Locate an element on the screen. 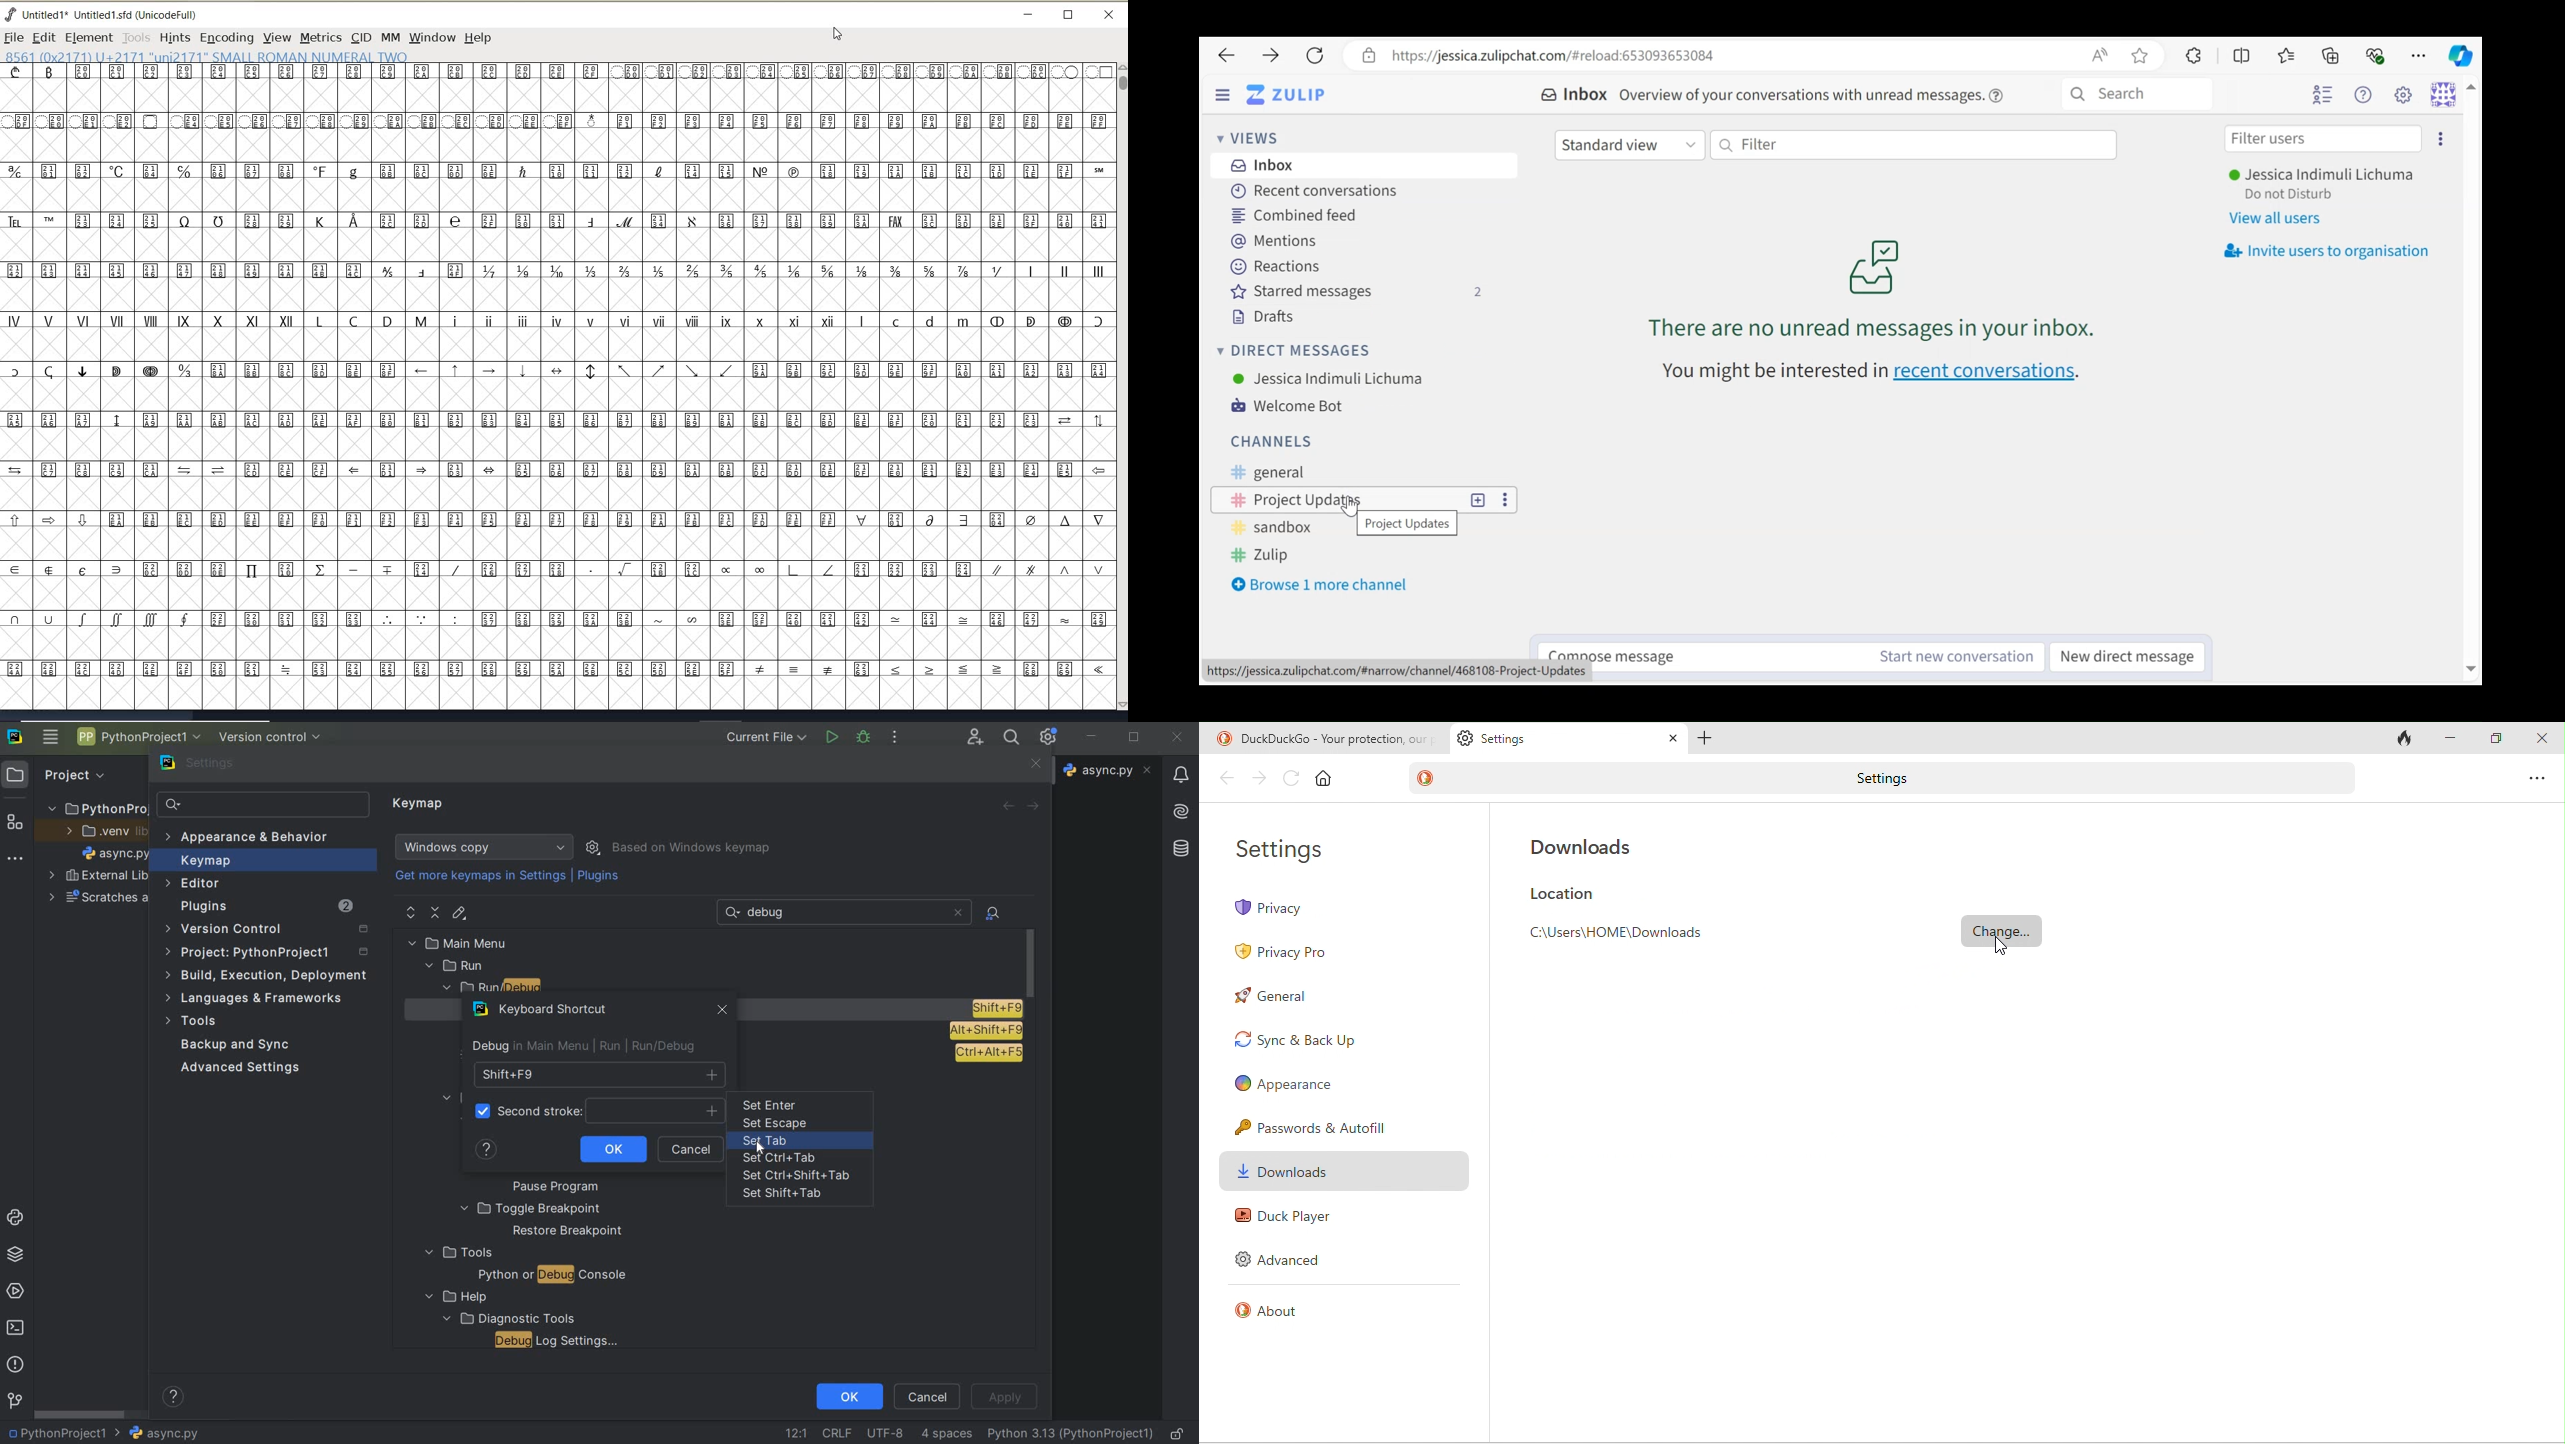  Inbox is located at coordinates (1262, 165).